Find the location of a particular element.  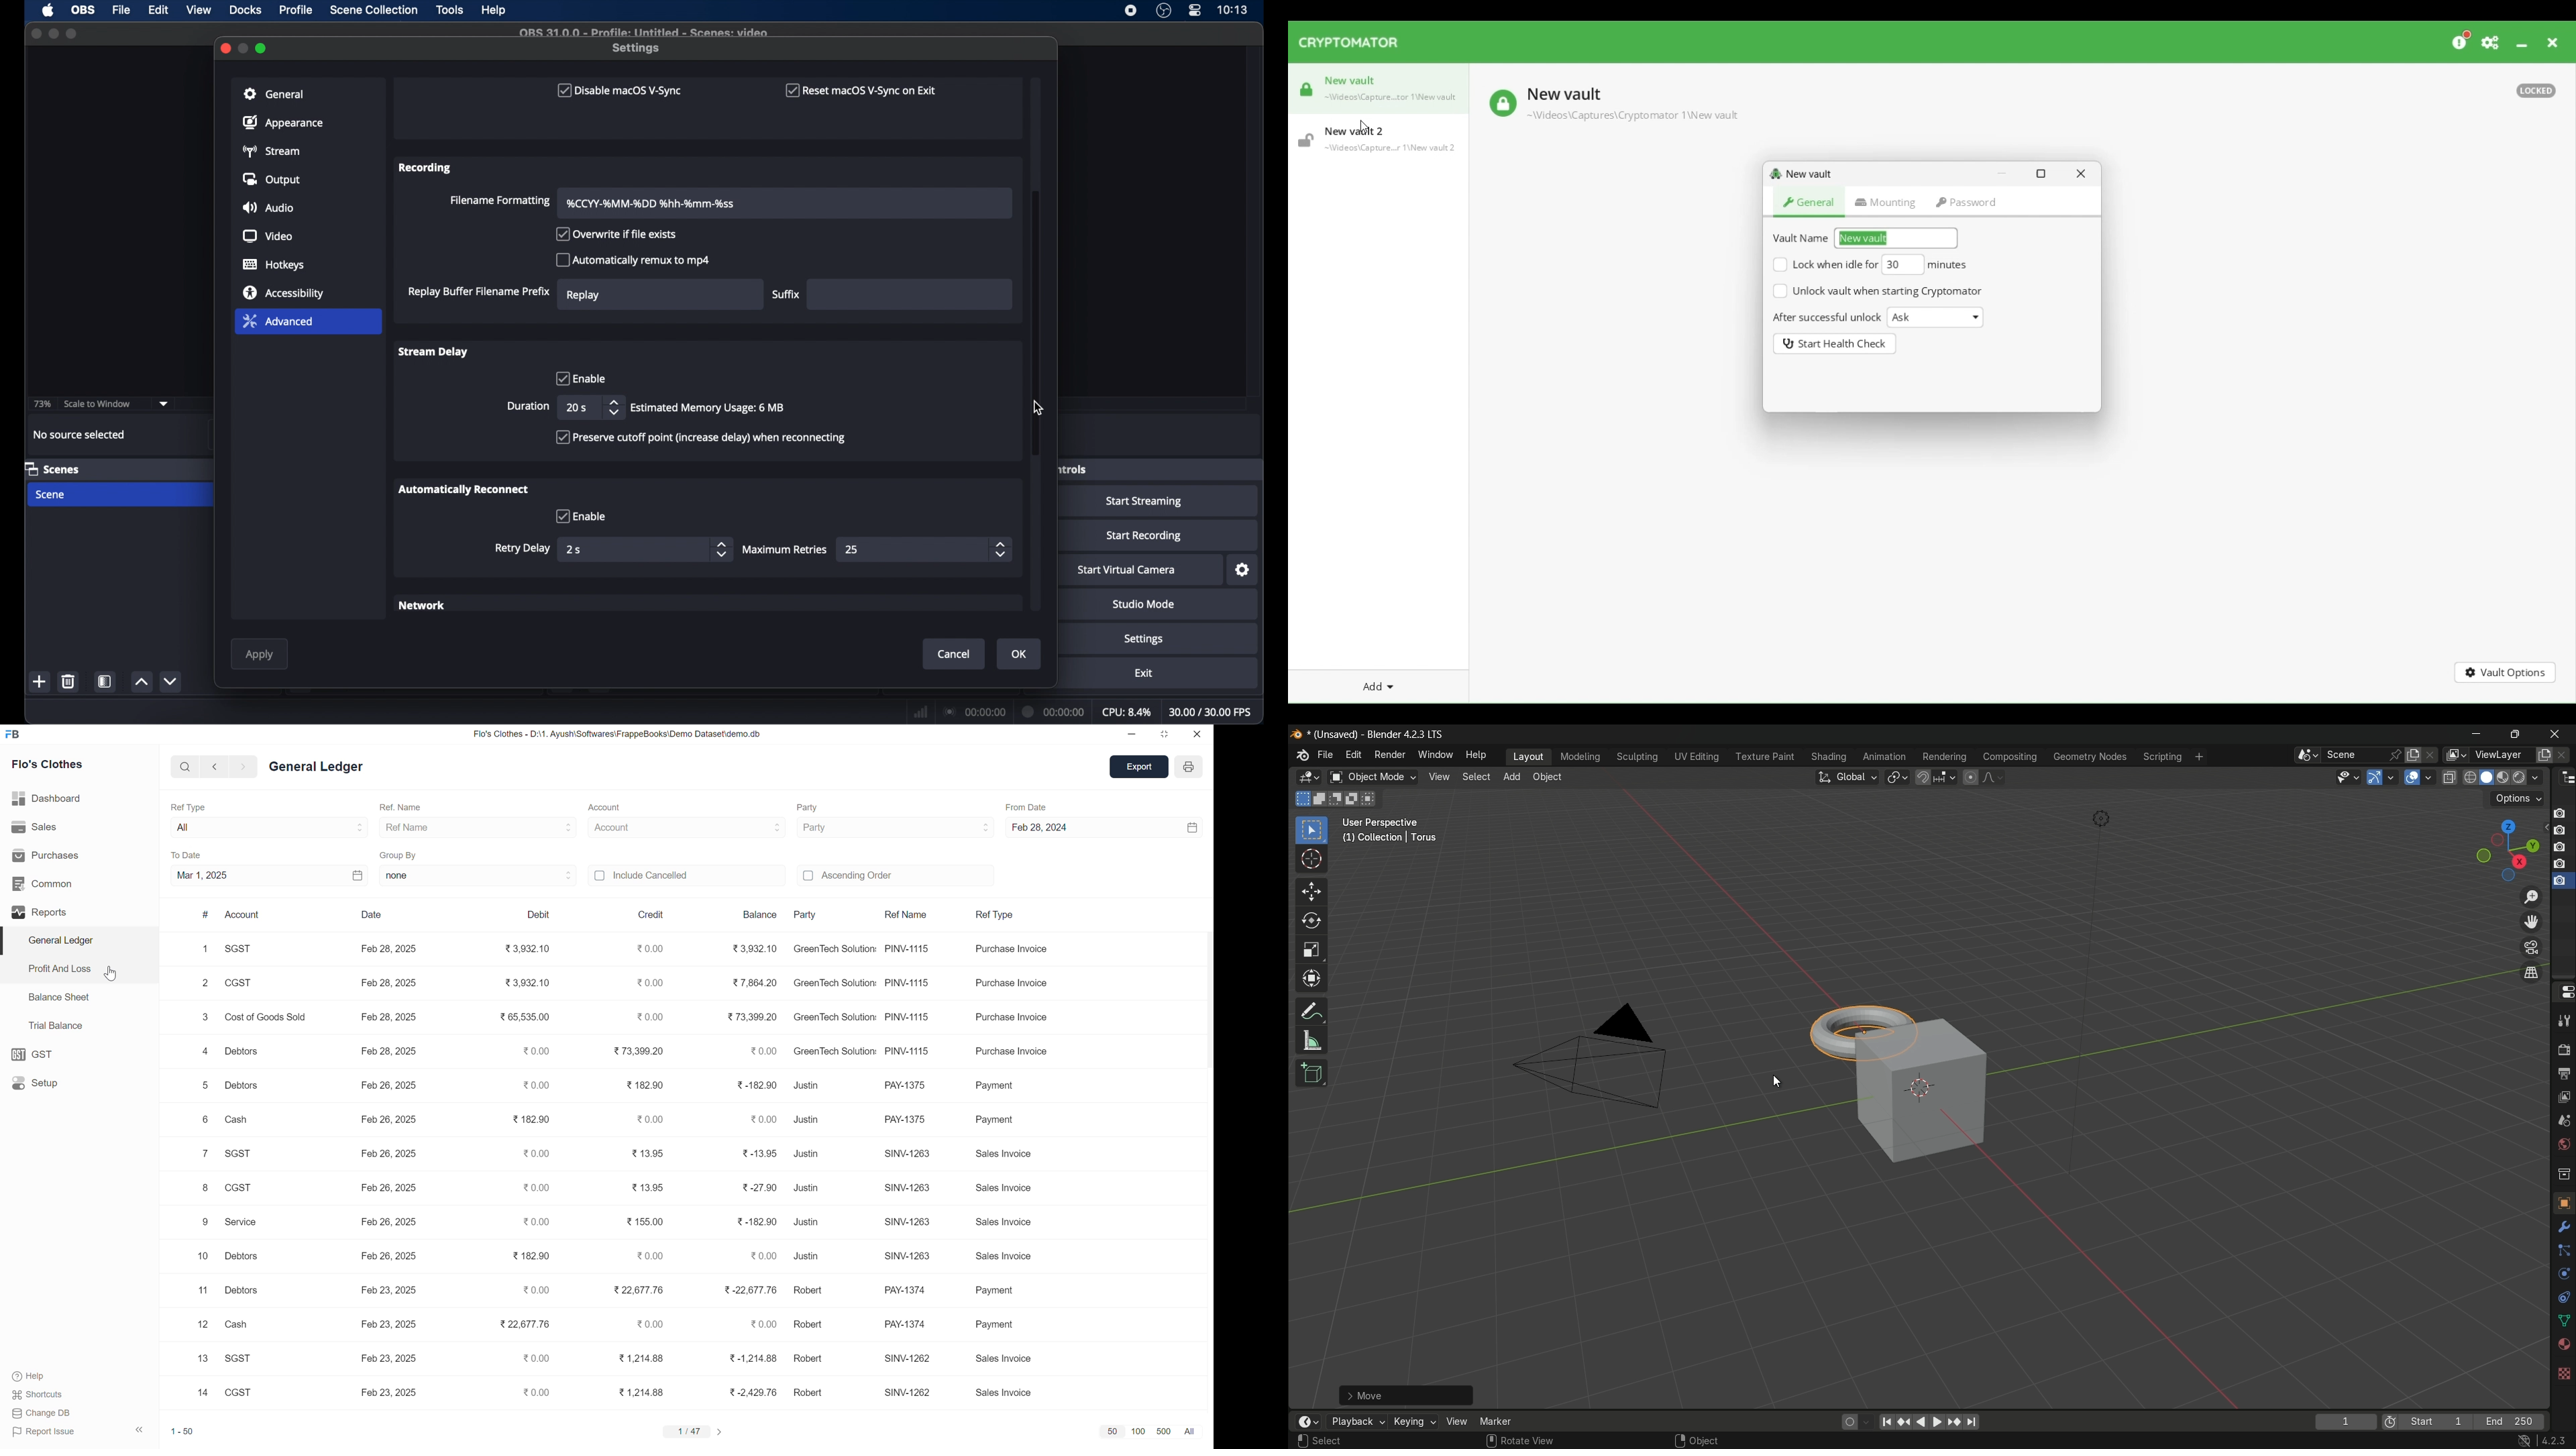

Payment is located at coordinates (998, 1287).